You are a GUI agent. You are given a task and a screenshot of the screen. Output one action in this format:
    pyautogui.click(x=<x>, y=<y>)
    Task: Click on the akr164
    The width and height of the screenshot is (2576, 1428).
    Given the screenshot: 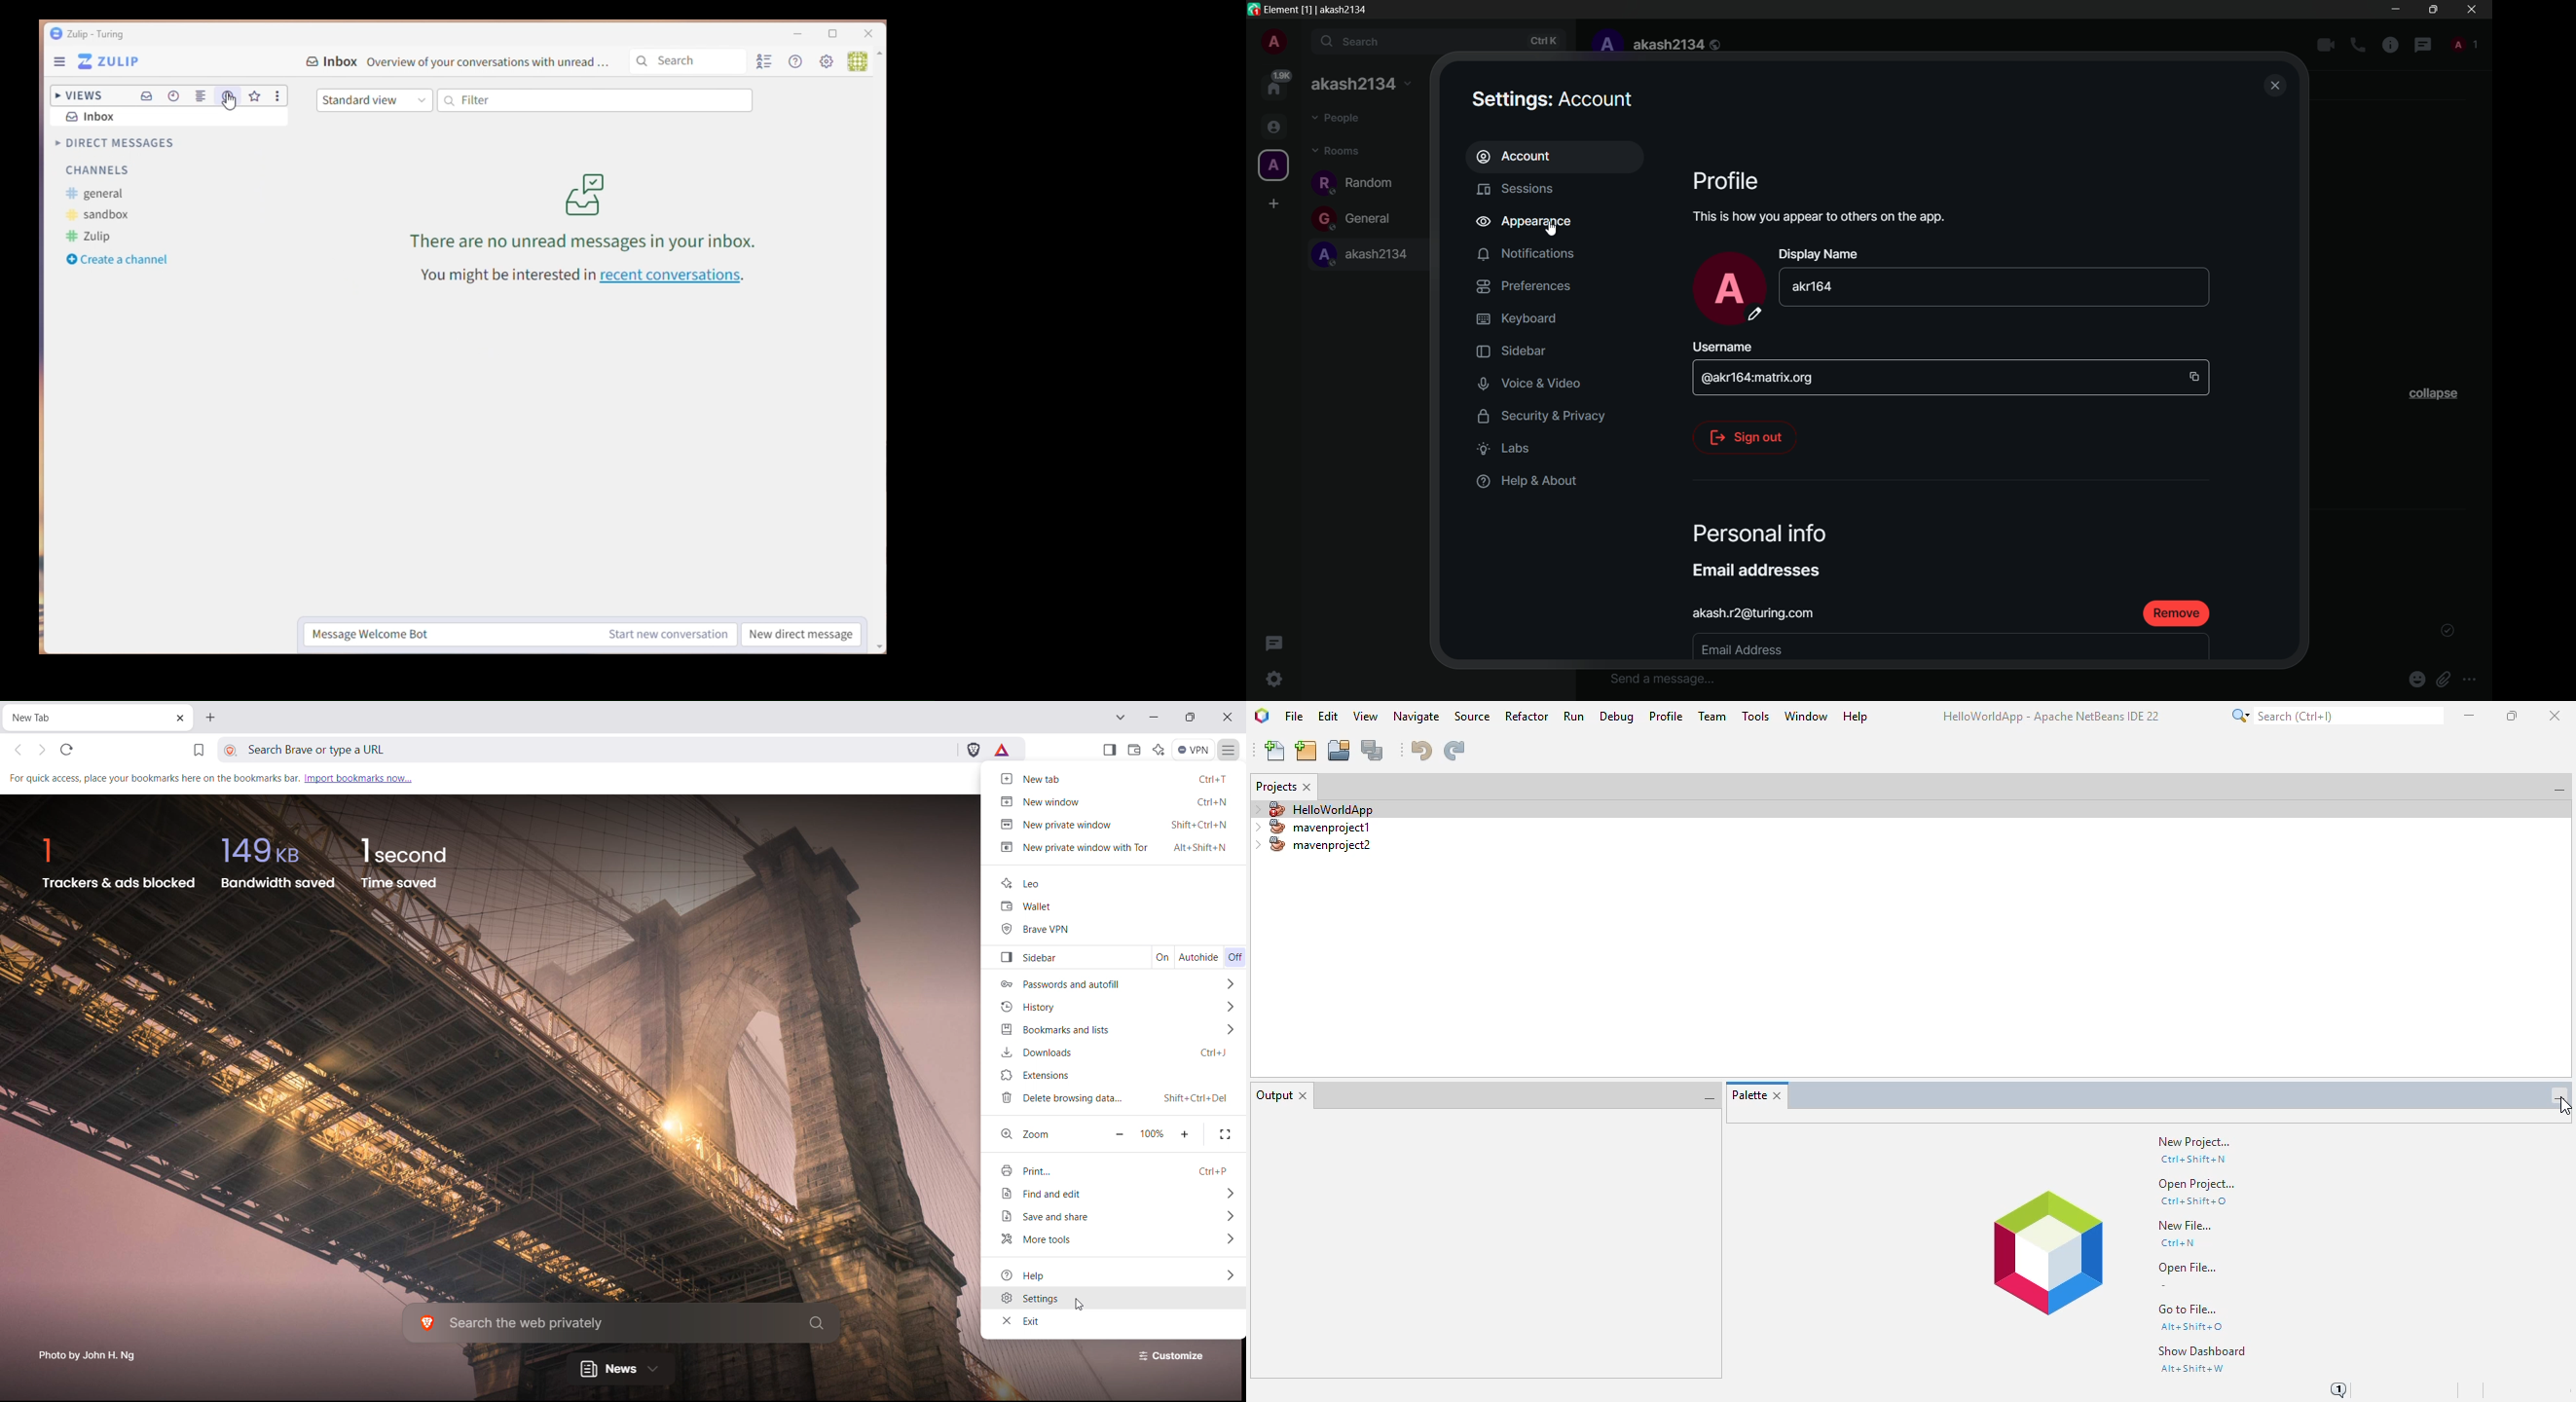 What is the action you would take?
    pyautogui.click(x=1828, y=286)
    